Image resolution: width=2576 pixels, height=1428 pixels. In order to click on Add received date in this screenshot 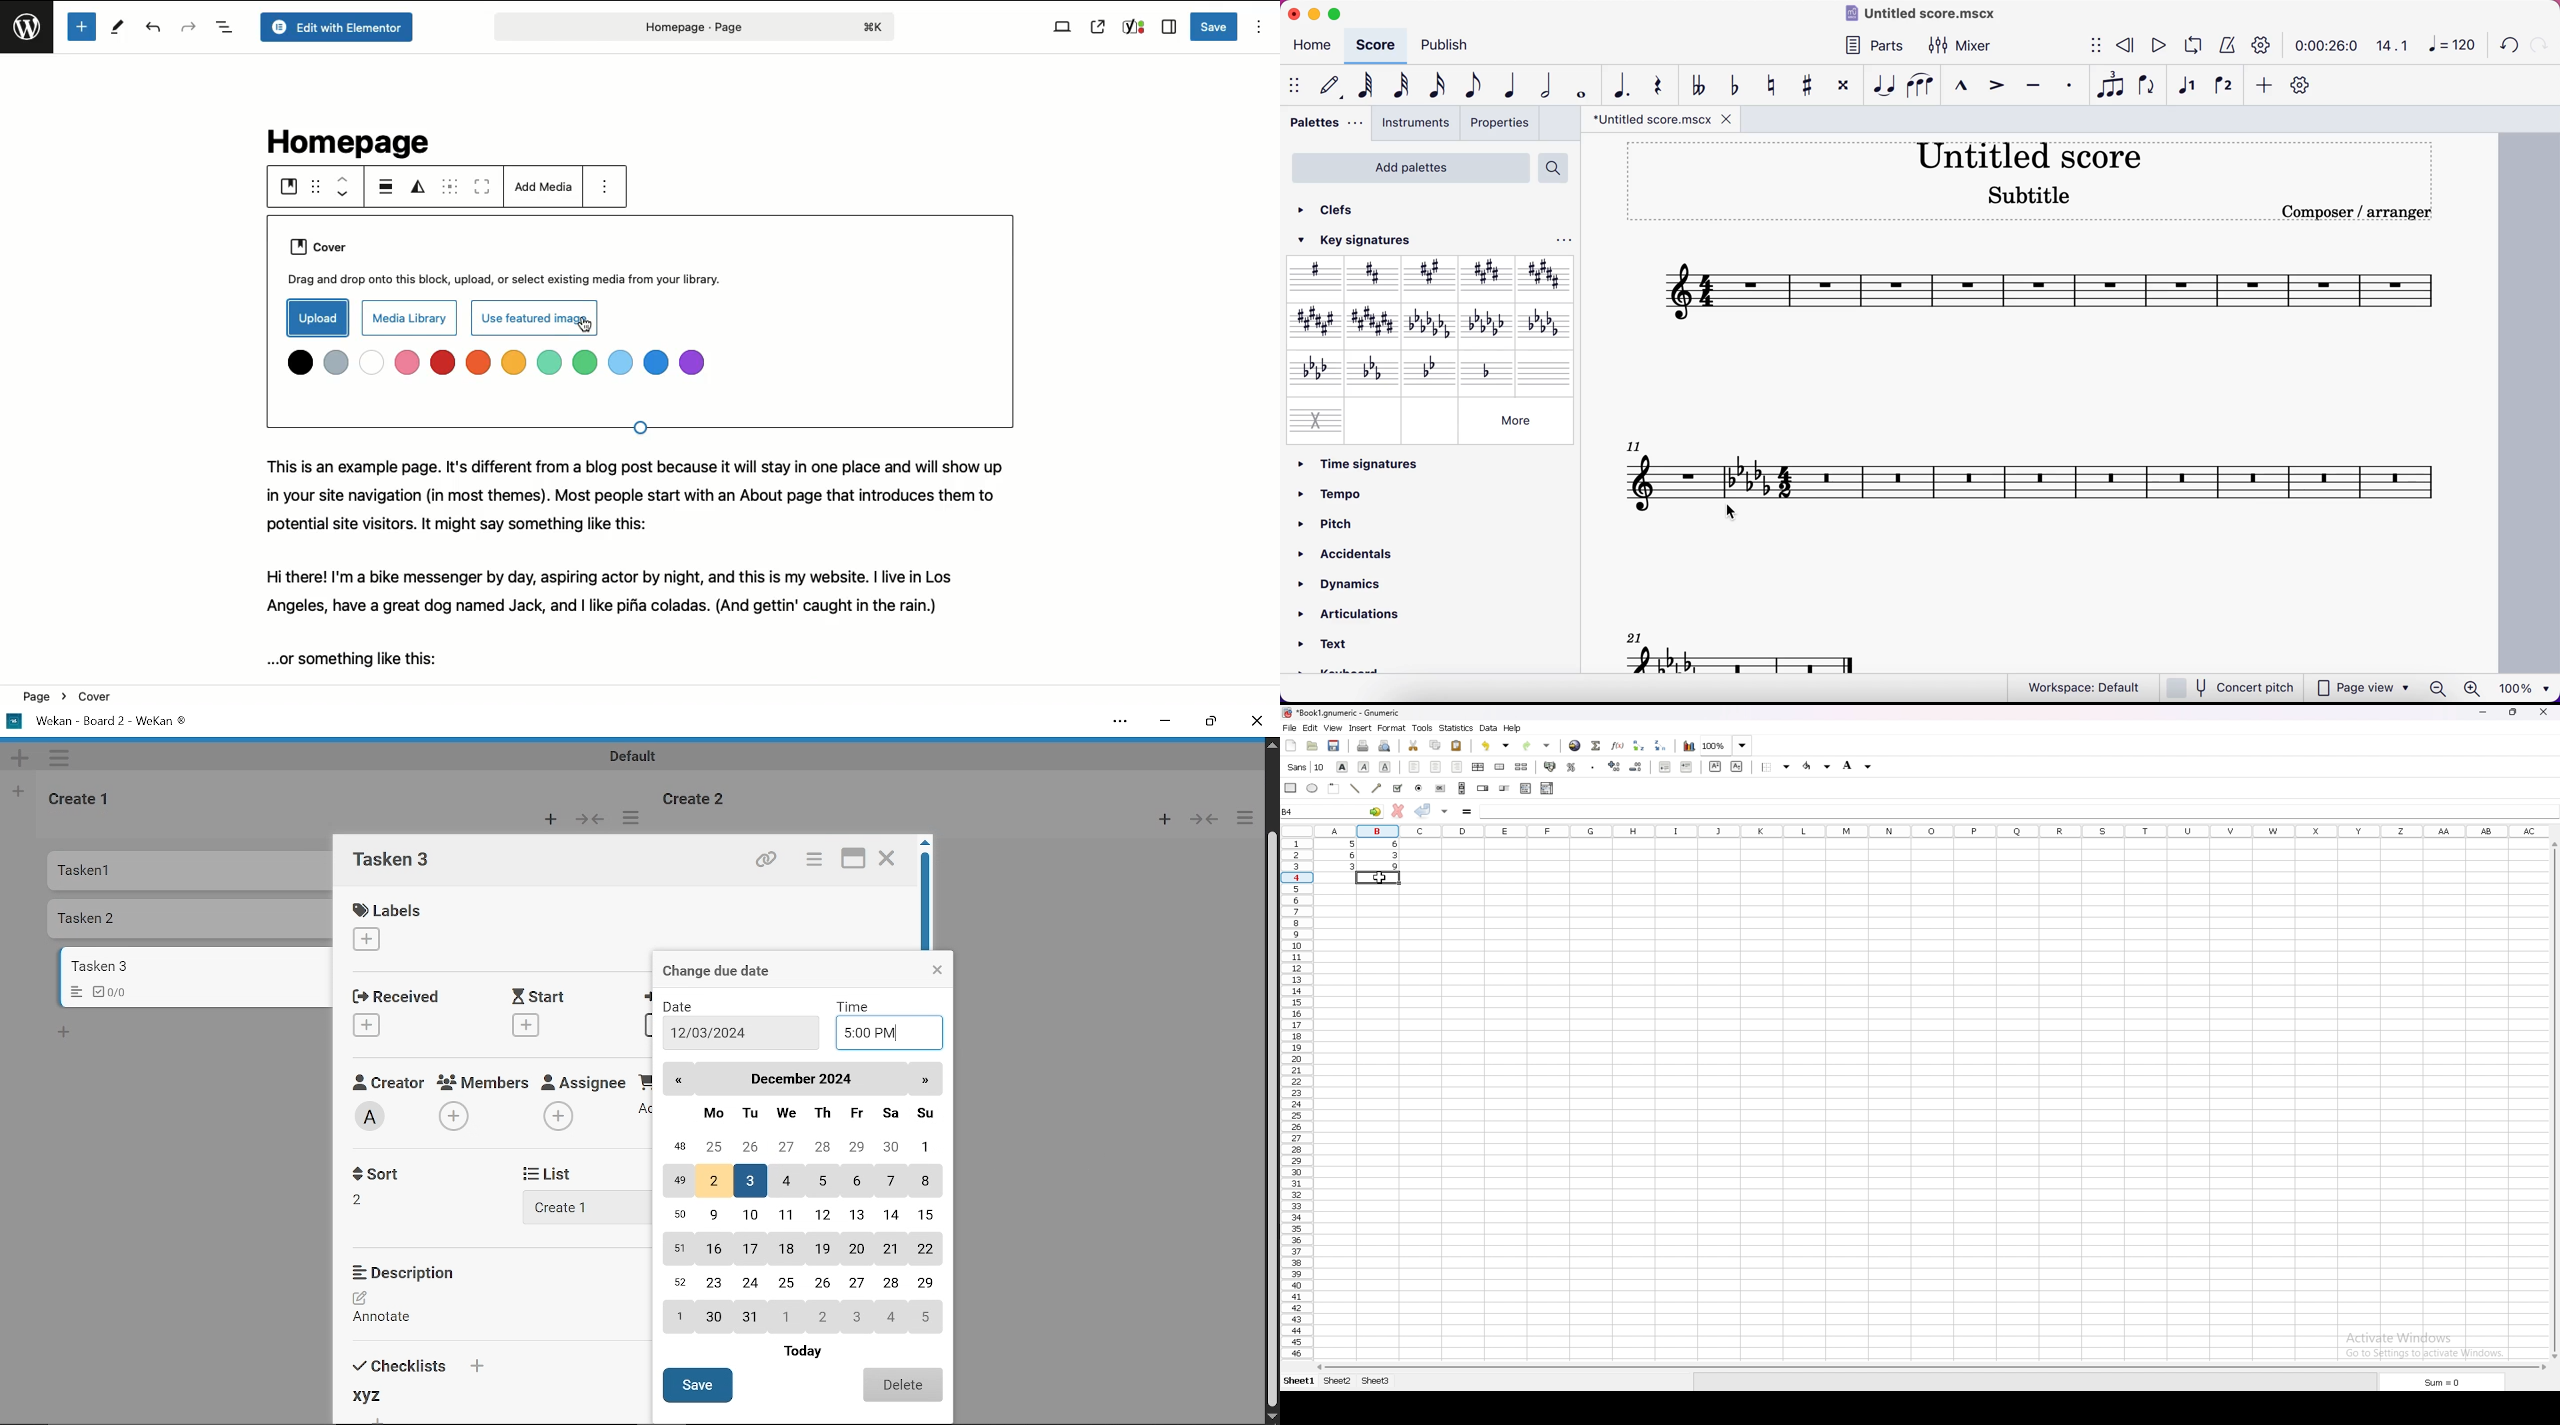, I will do `click(368, 1024)`.